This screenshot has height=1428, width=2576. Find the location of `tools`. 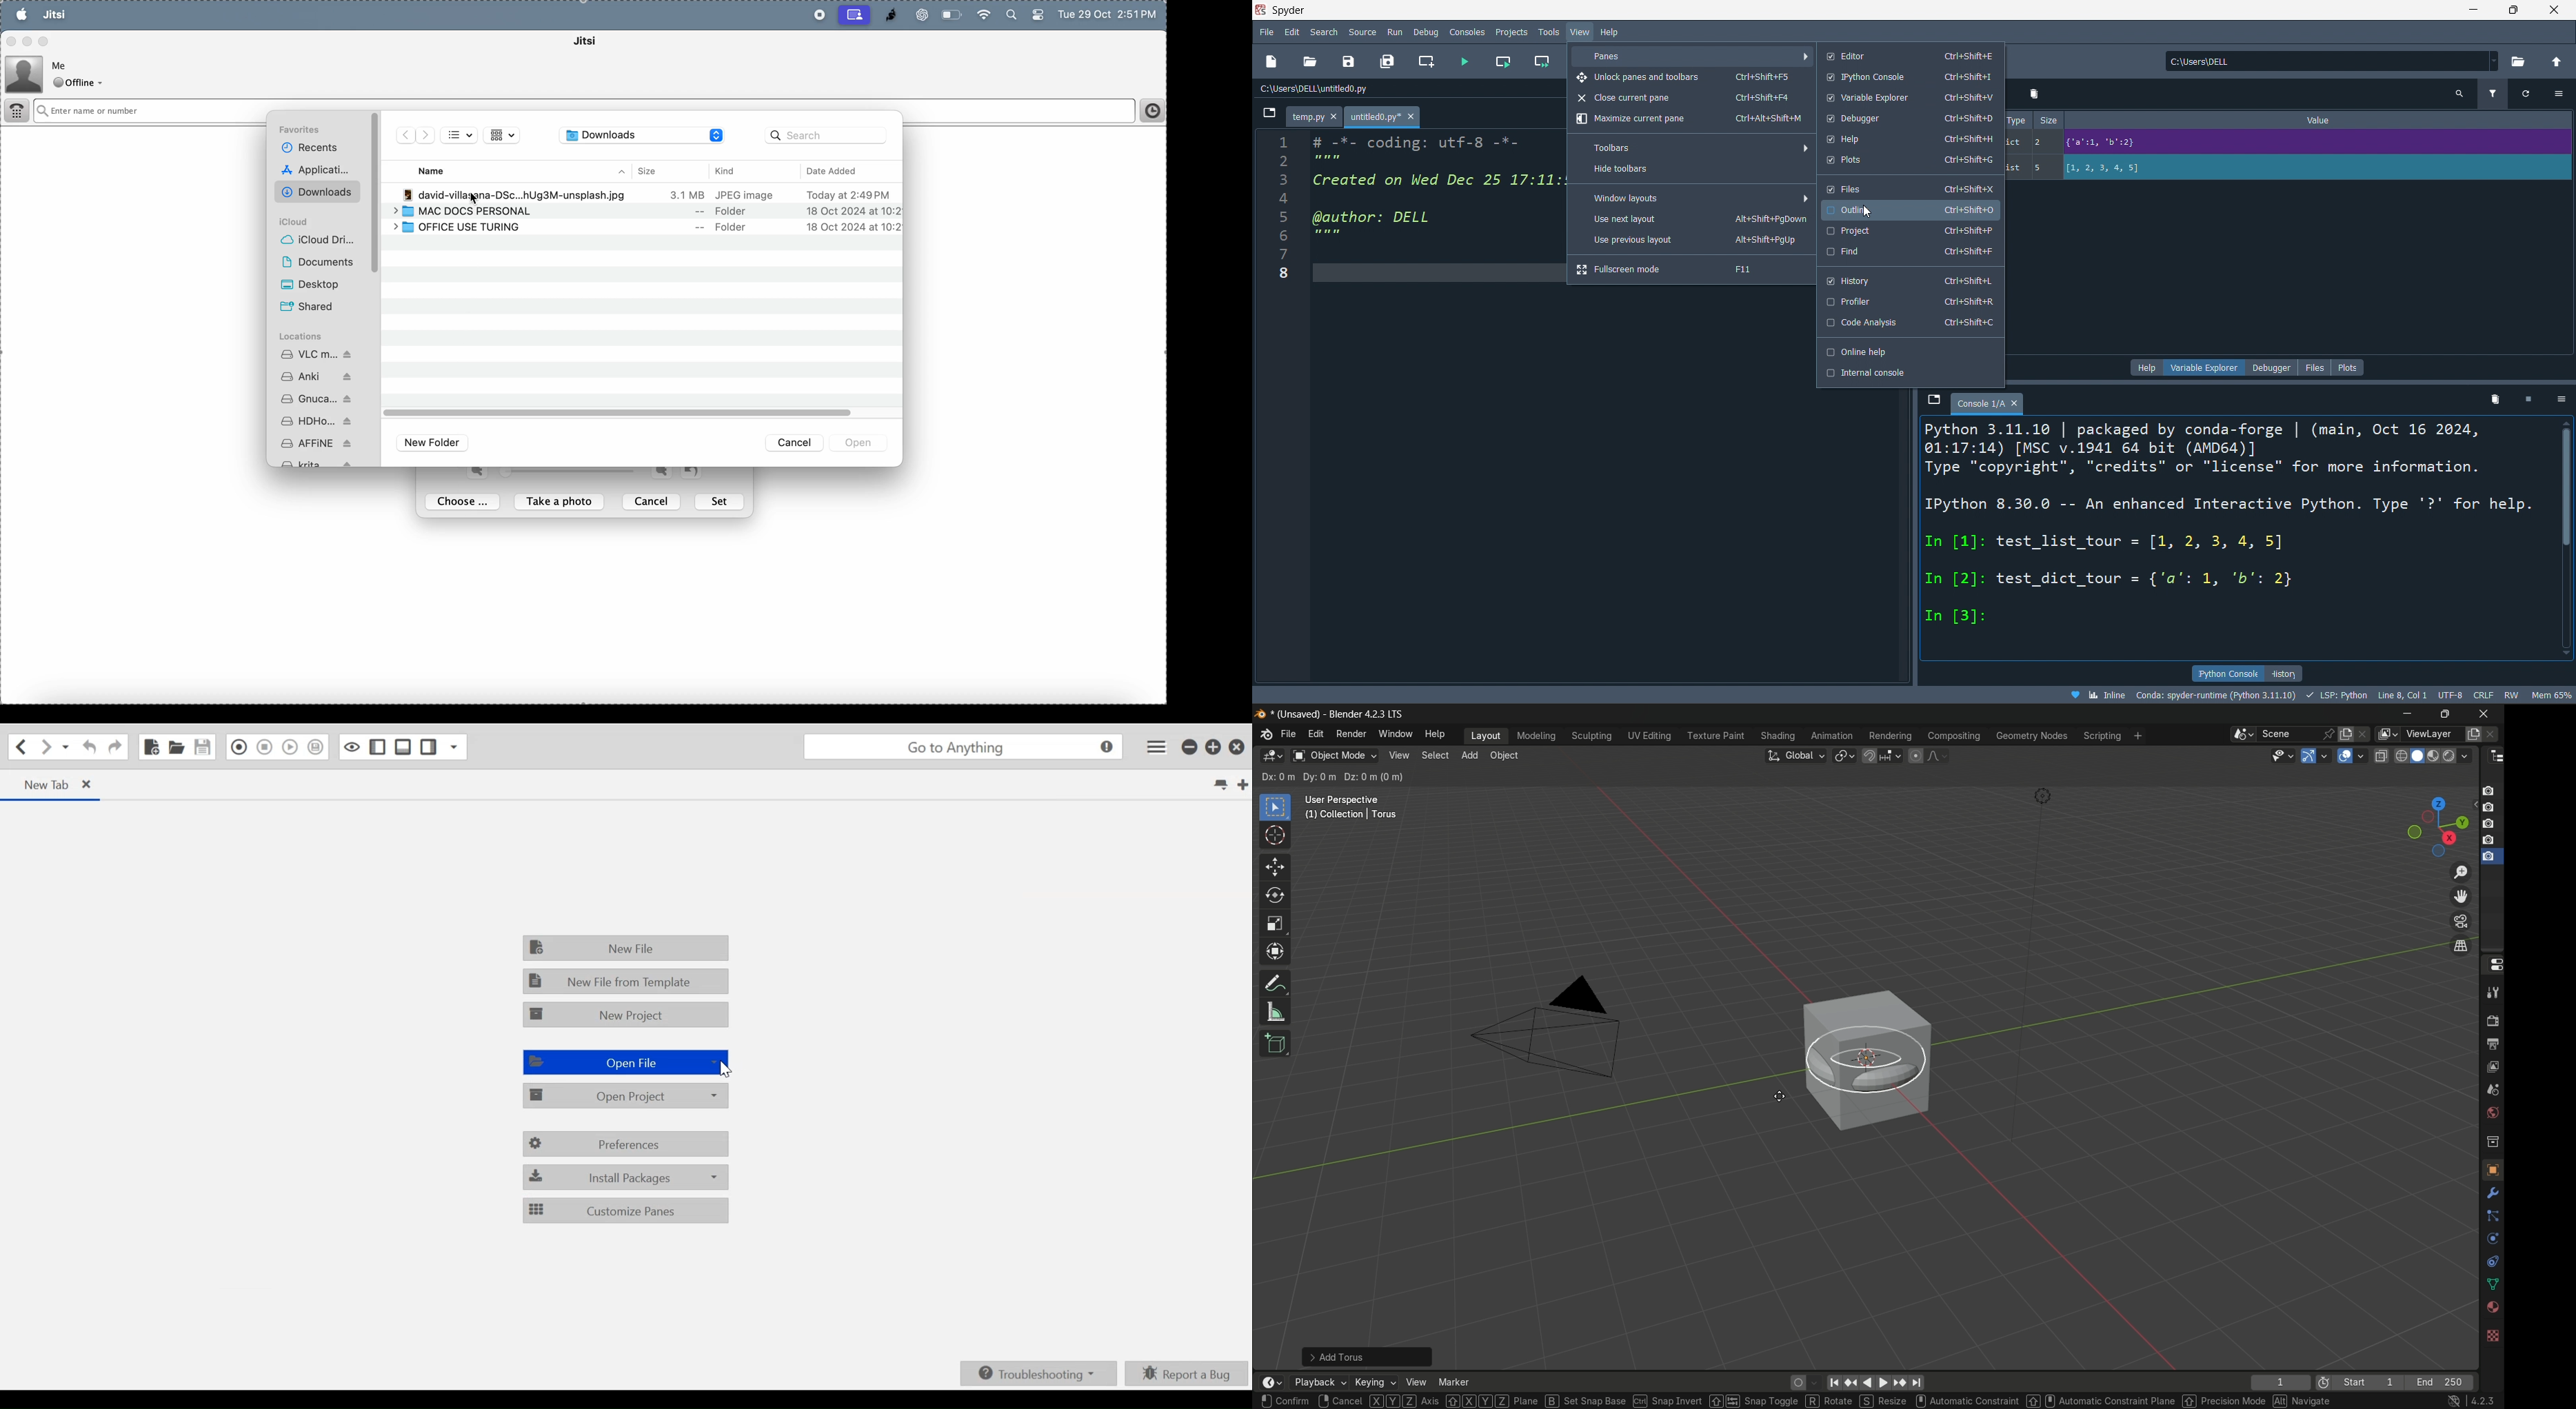

tools is located at coordinates (1548, 32).